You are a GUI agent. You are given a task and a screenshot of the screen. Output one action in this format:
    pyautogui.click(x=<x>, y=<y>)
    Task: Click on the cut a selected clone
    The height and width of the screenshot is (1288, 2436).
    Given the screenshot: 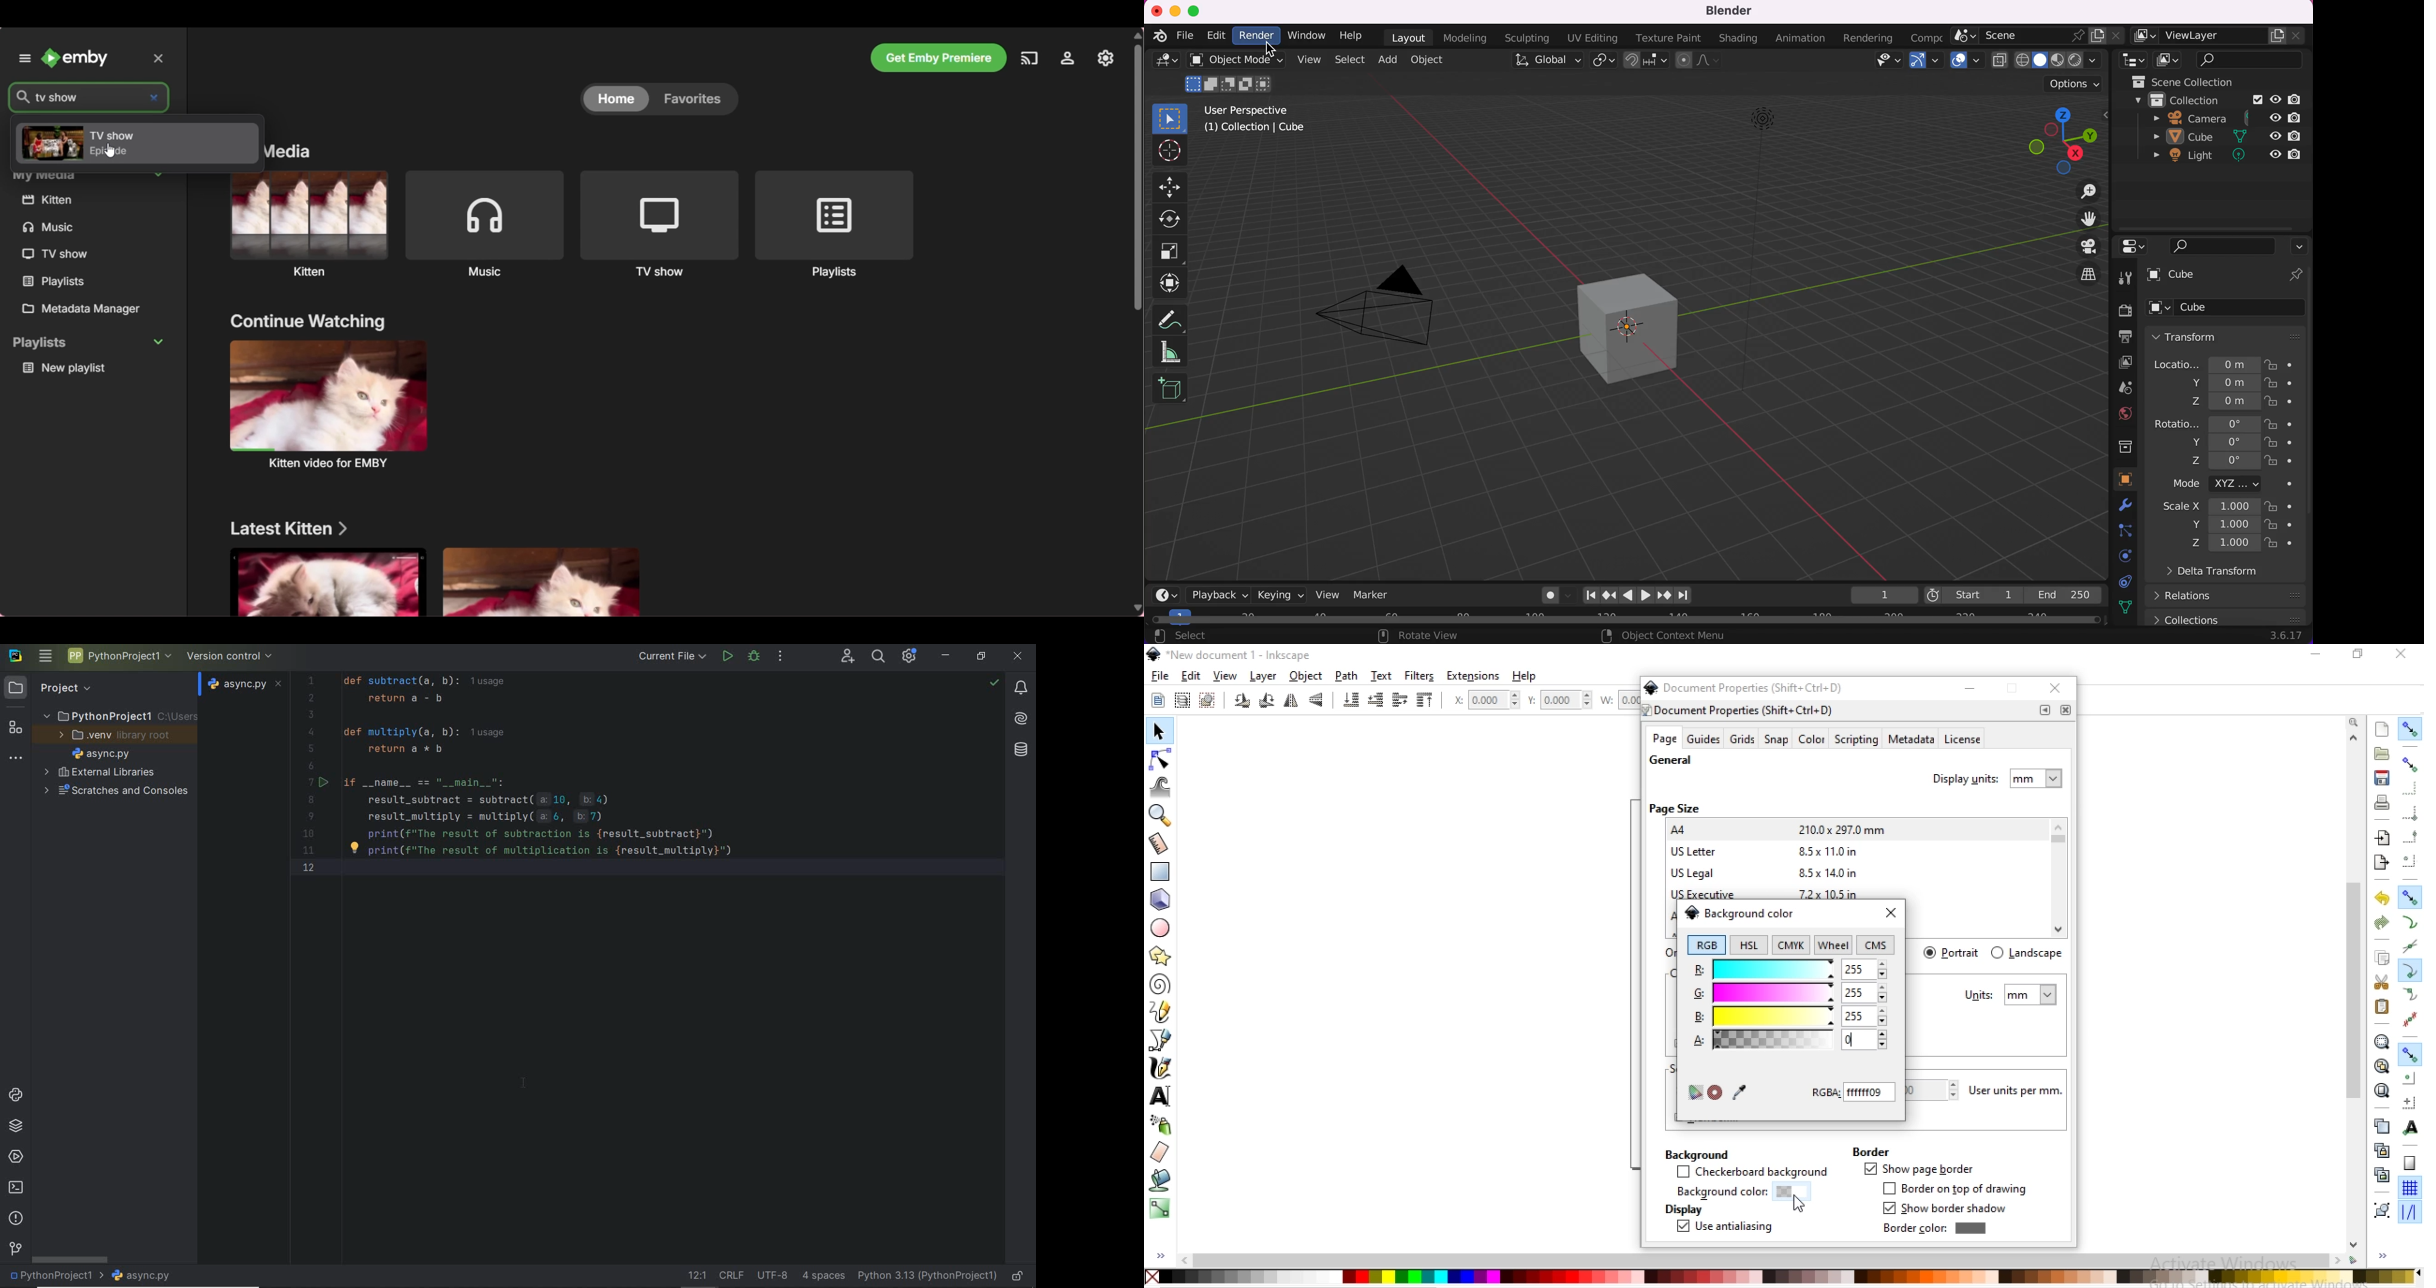 What is the action you would take?
    pyautogui.click(x=2380, y=1177)
    